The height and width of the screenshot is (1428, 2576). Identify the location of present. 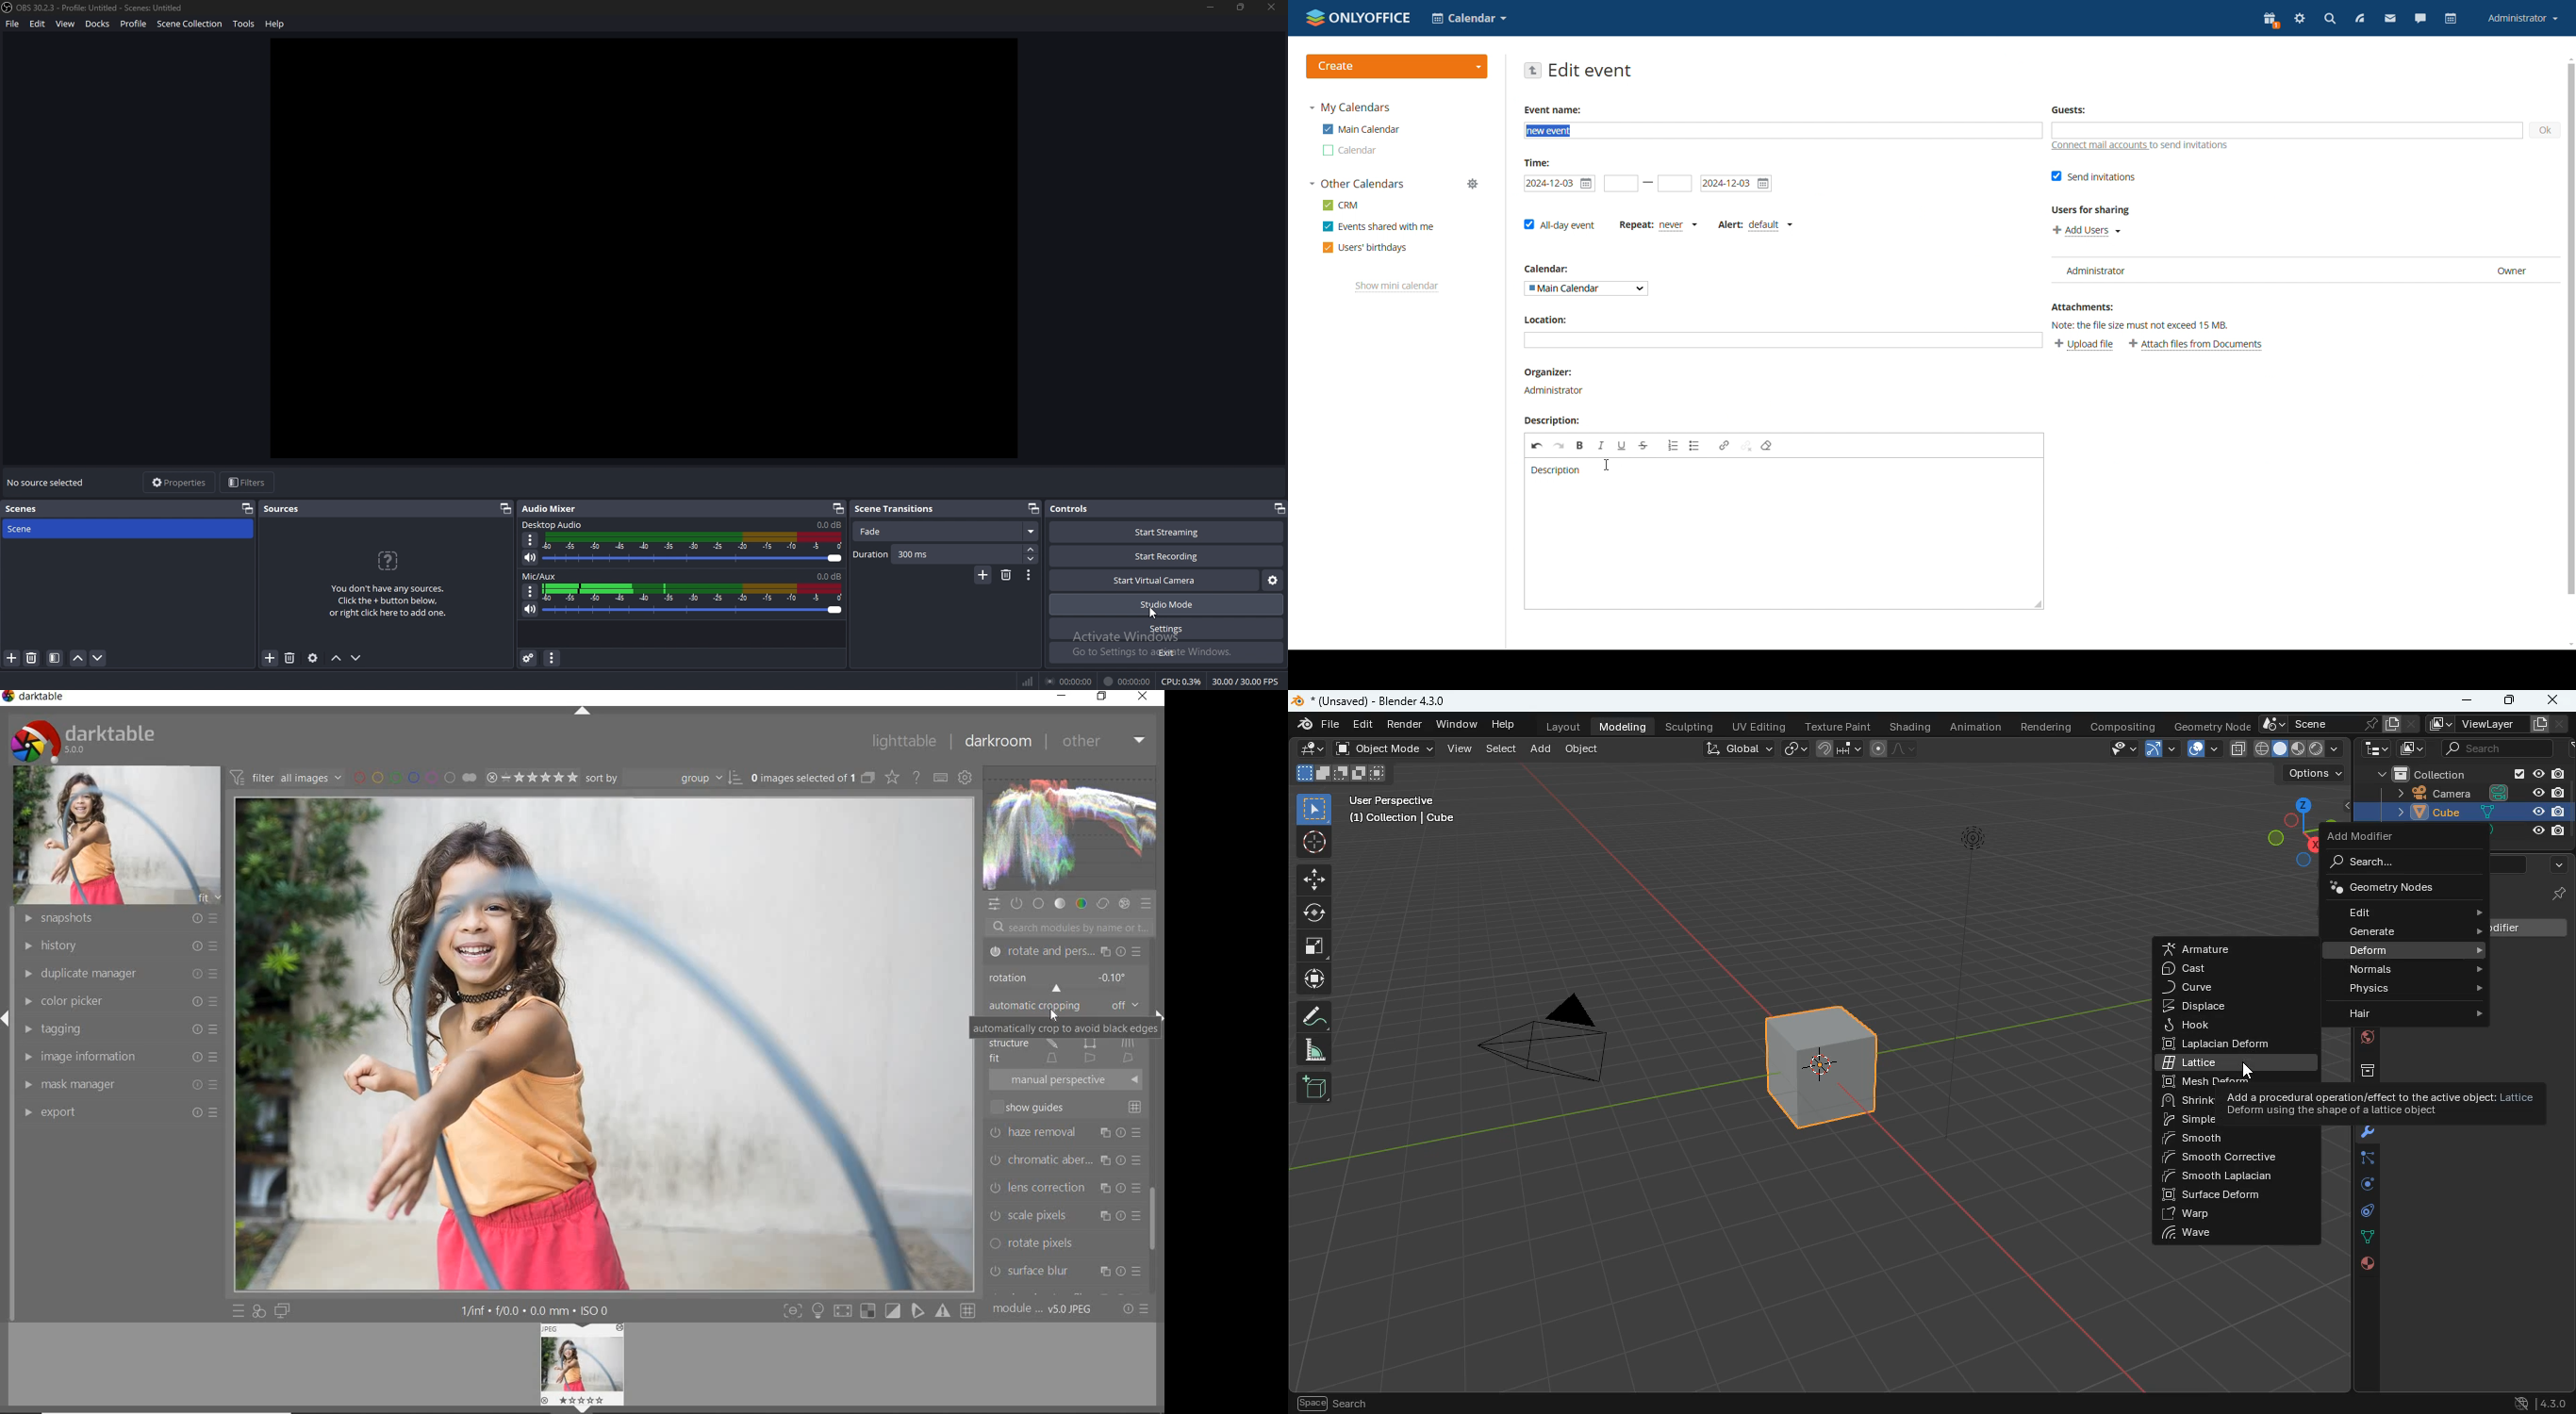
(2271, 20).